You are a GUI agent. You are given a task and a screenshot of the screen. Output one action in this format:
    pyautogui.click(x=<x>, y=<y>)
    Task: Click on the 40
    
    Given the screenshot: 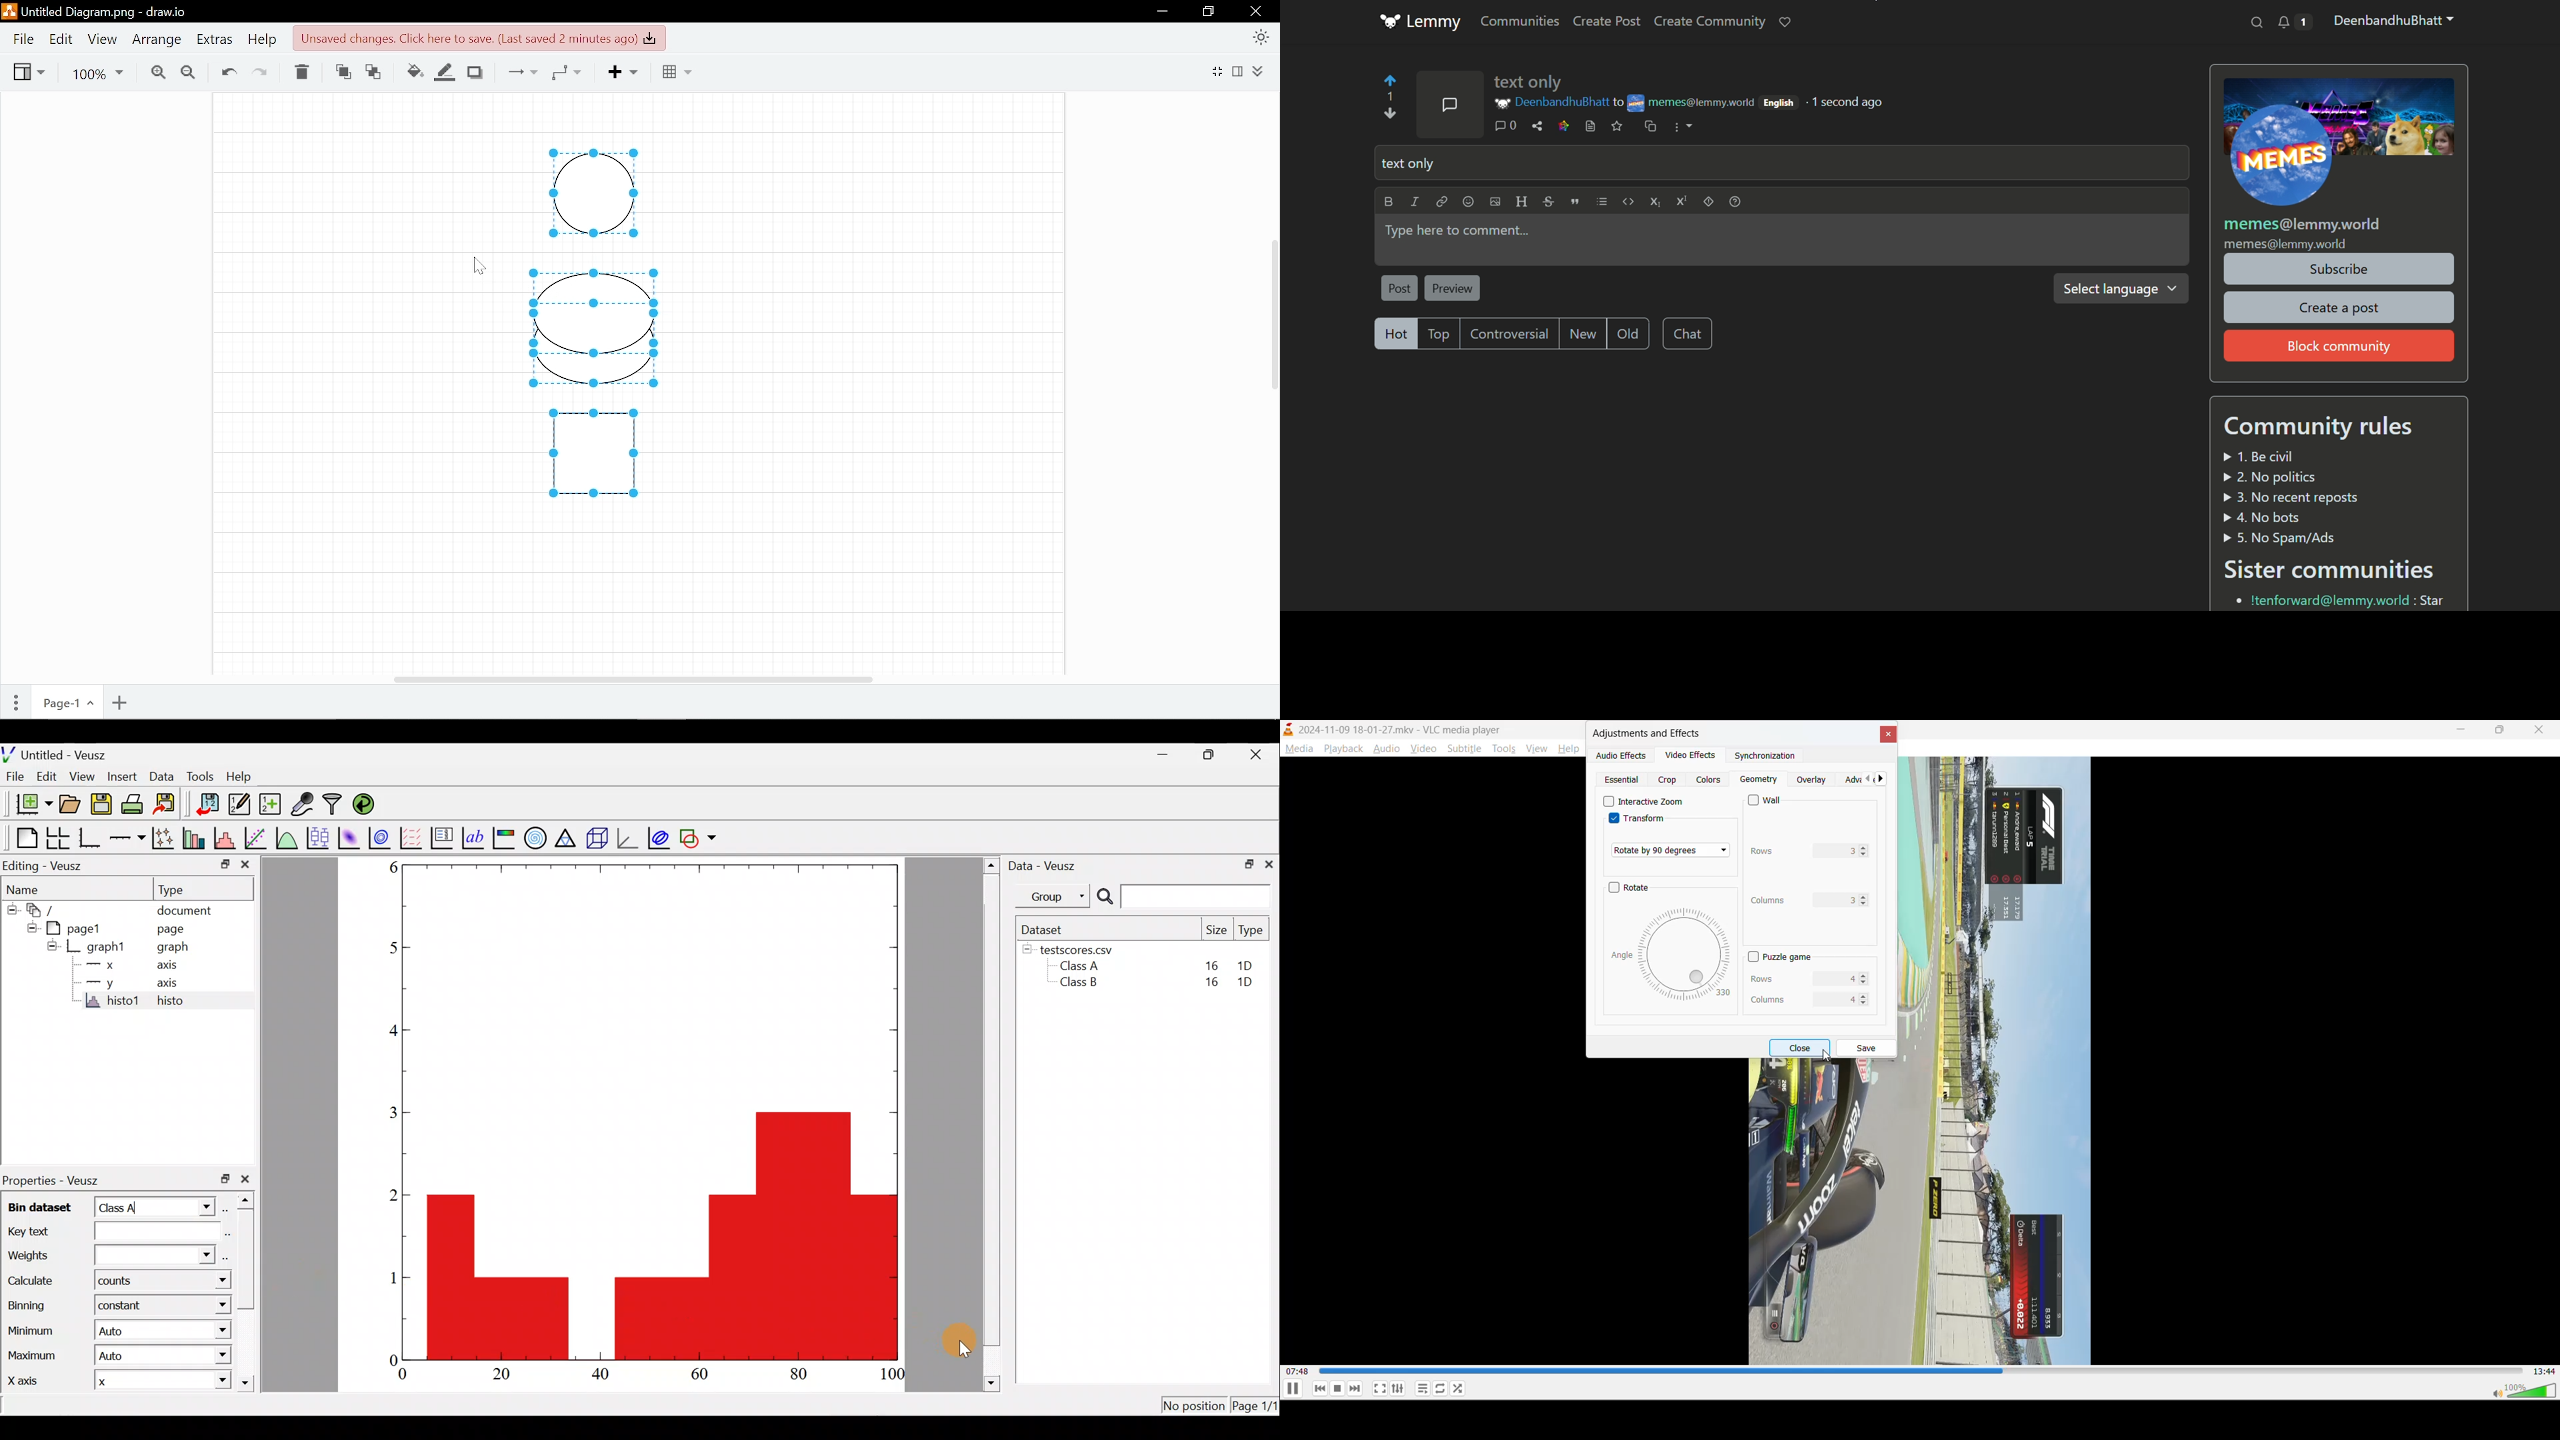 What is the action you would take?
    pyautogui.click(x=605, y=1377)
    